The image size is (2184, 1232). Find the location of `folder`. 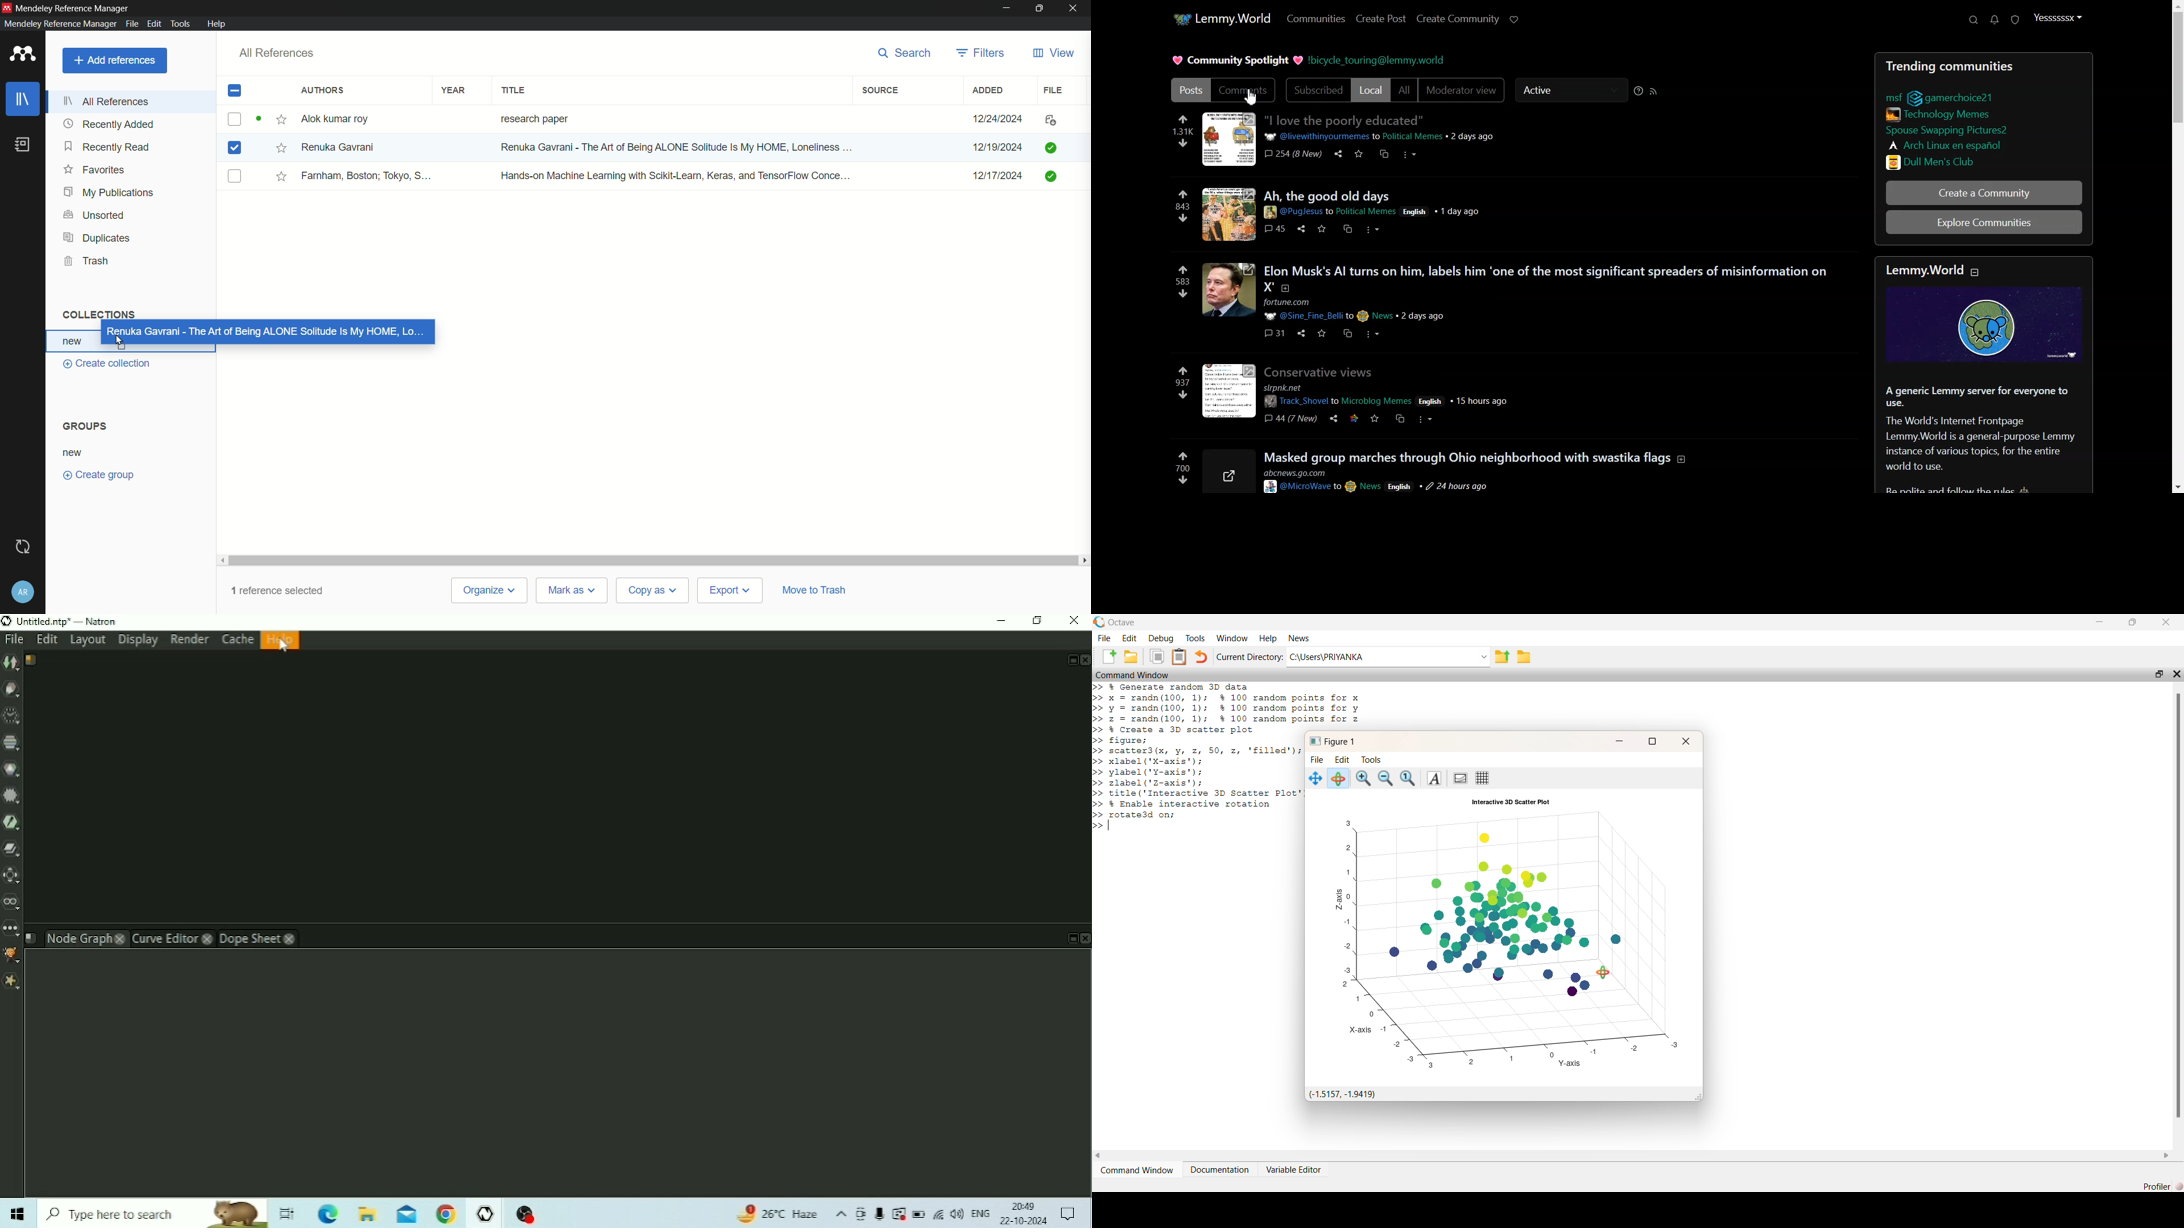

folder is located at coordinates (1130, 656).